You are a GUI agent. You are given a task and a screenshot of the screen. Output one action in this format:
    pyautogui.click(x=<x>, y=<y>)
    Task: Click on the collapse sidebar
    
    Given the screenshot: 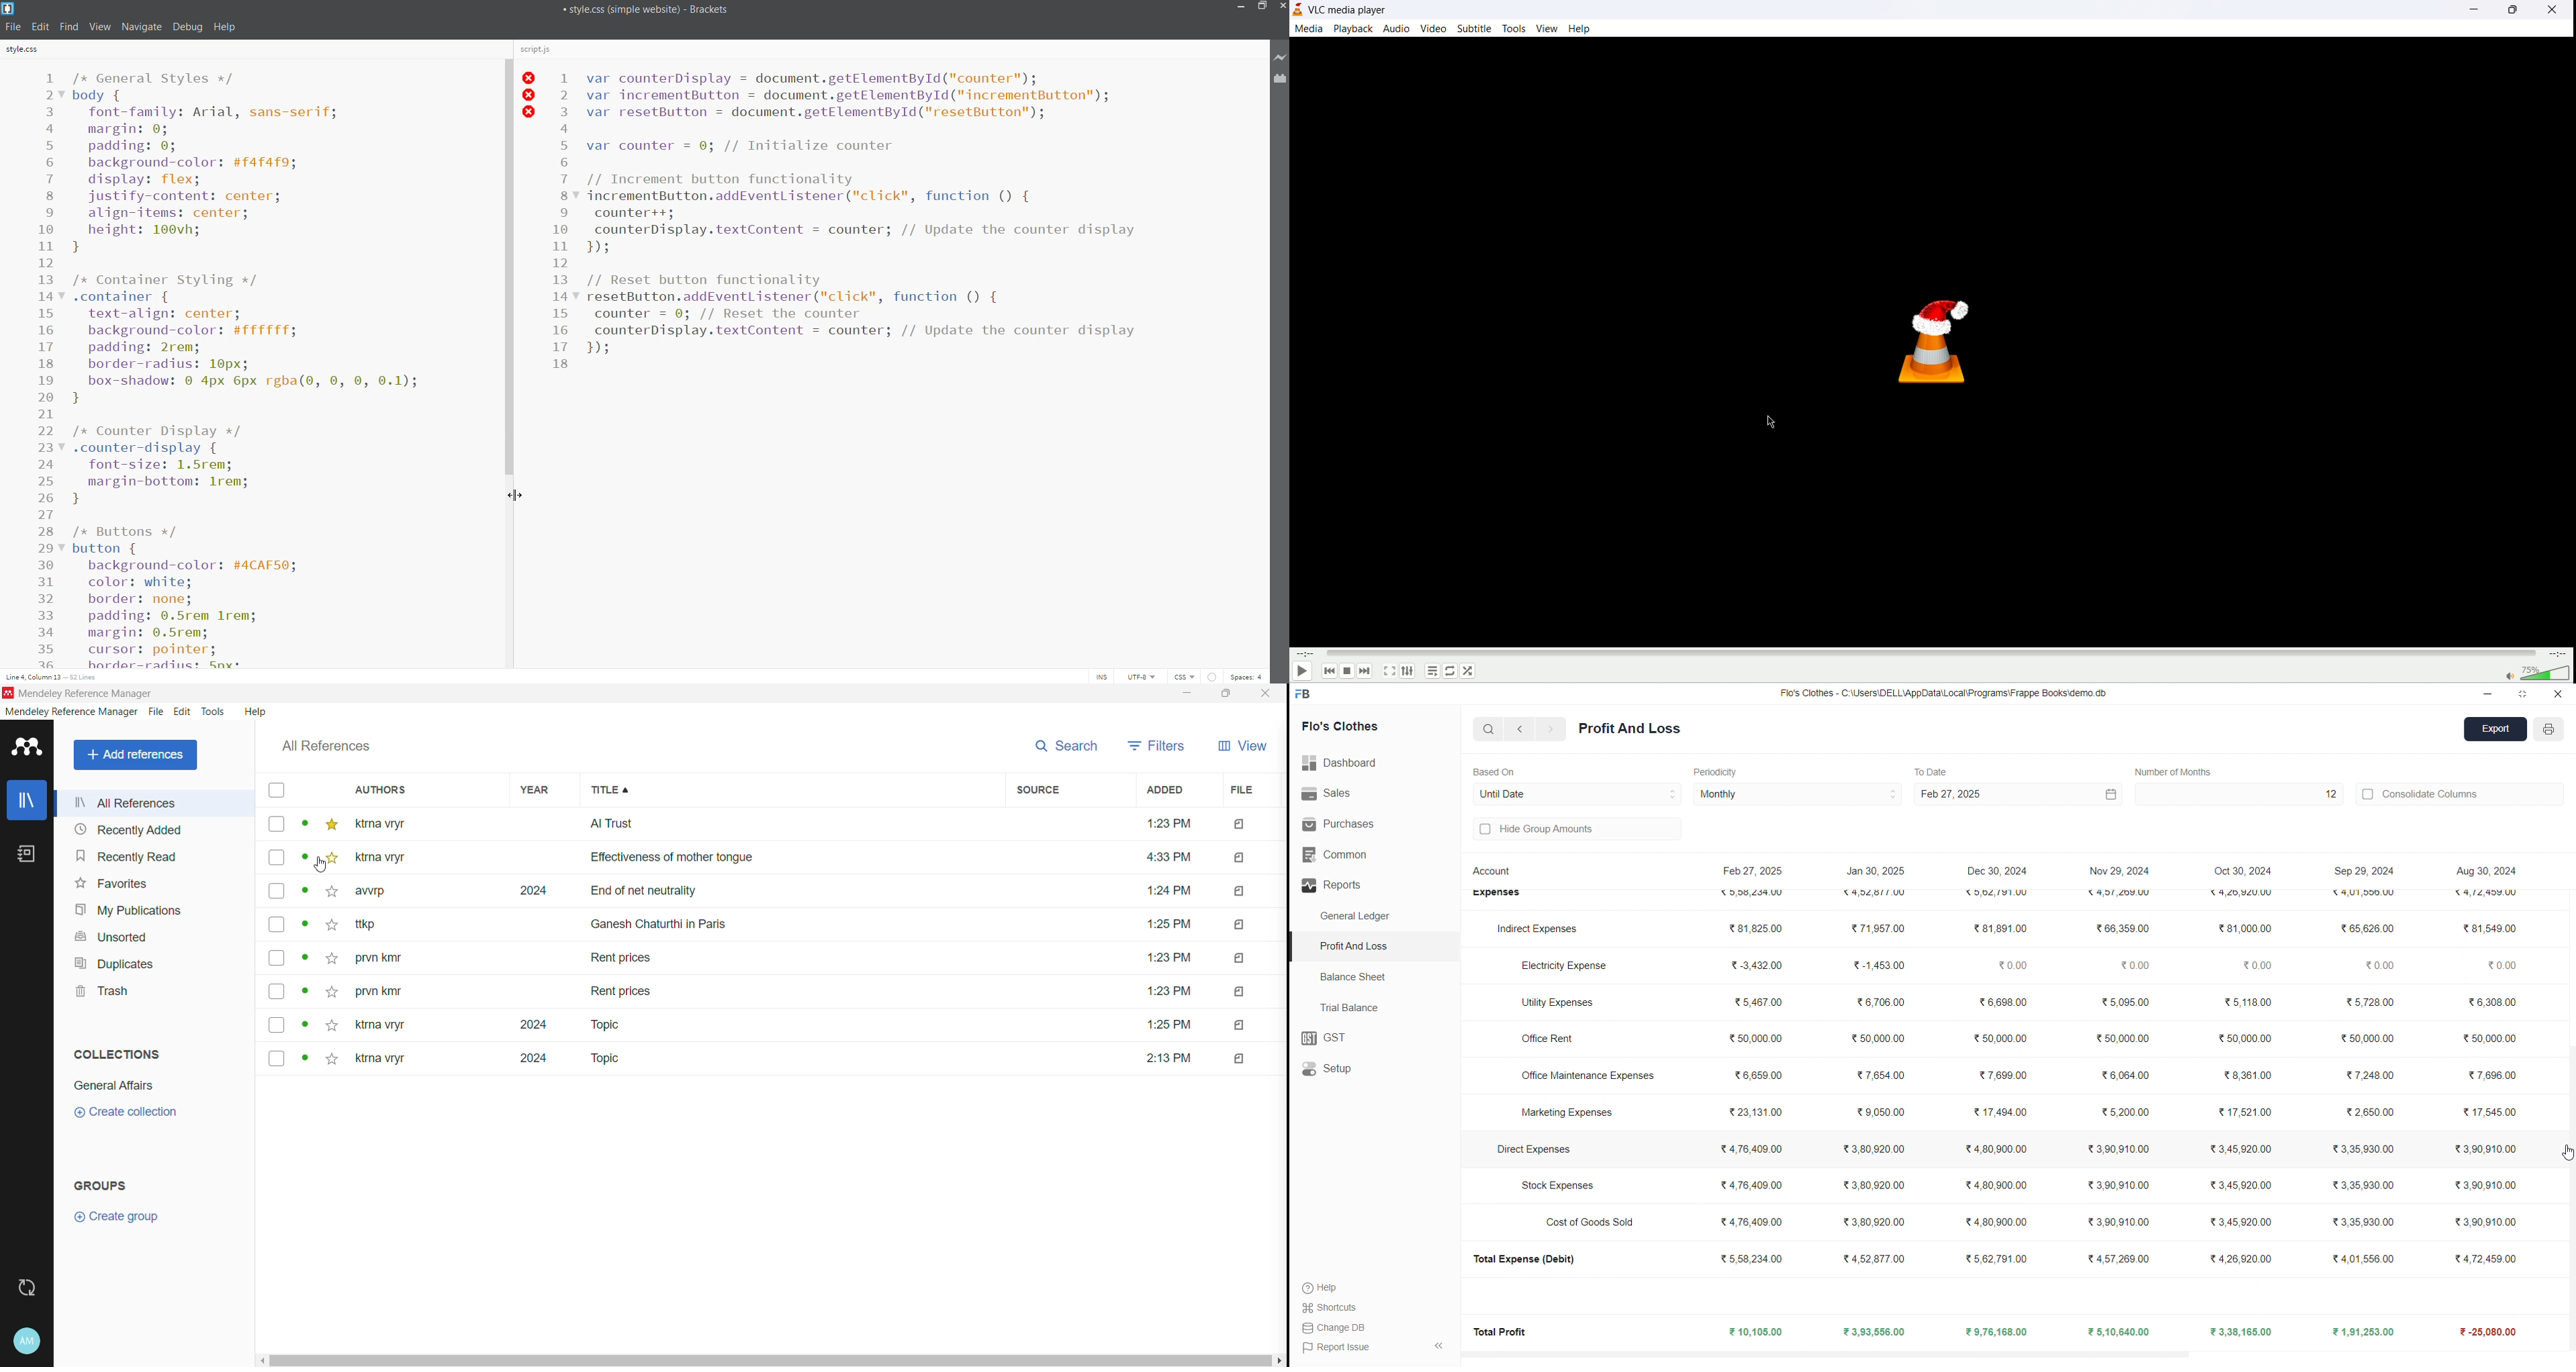 What is the action you would take?
    pyautogui.click(x=1438, y=1346)
    